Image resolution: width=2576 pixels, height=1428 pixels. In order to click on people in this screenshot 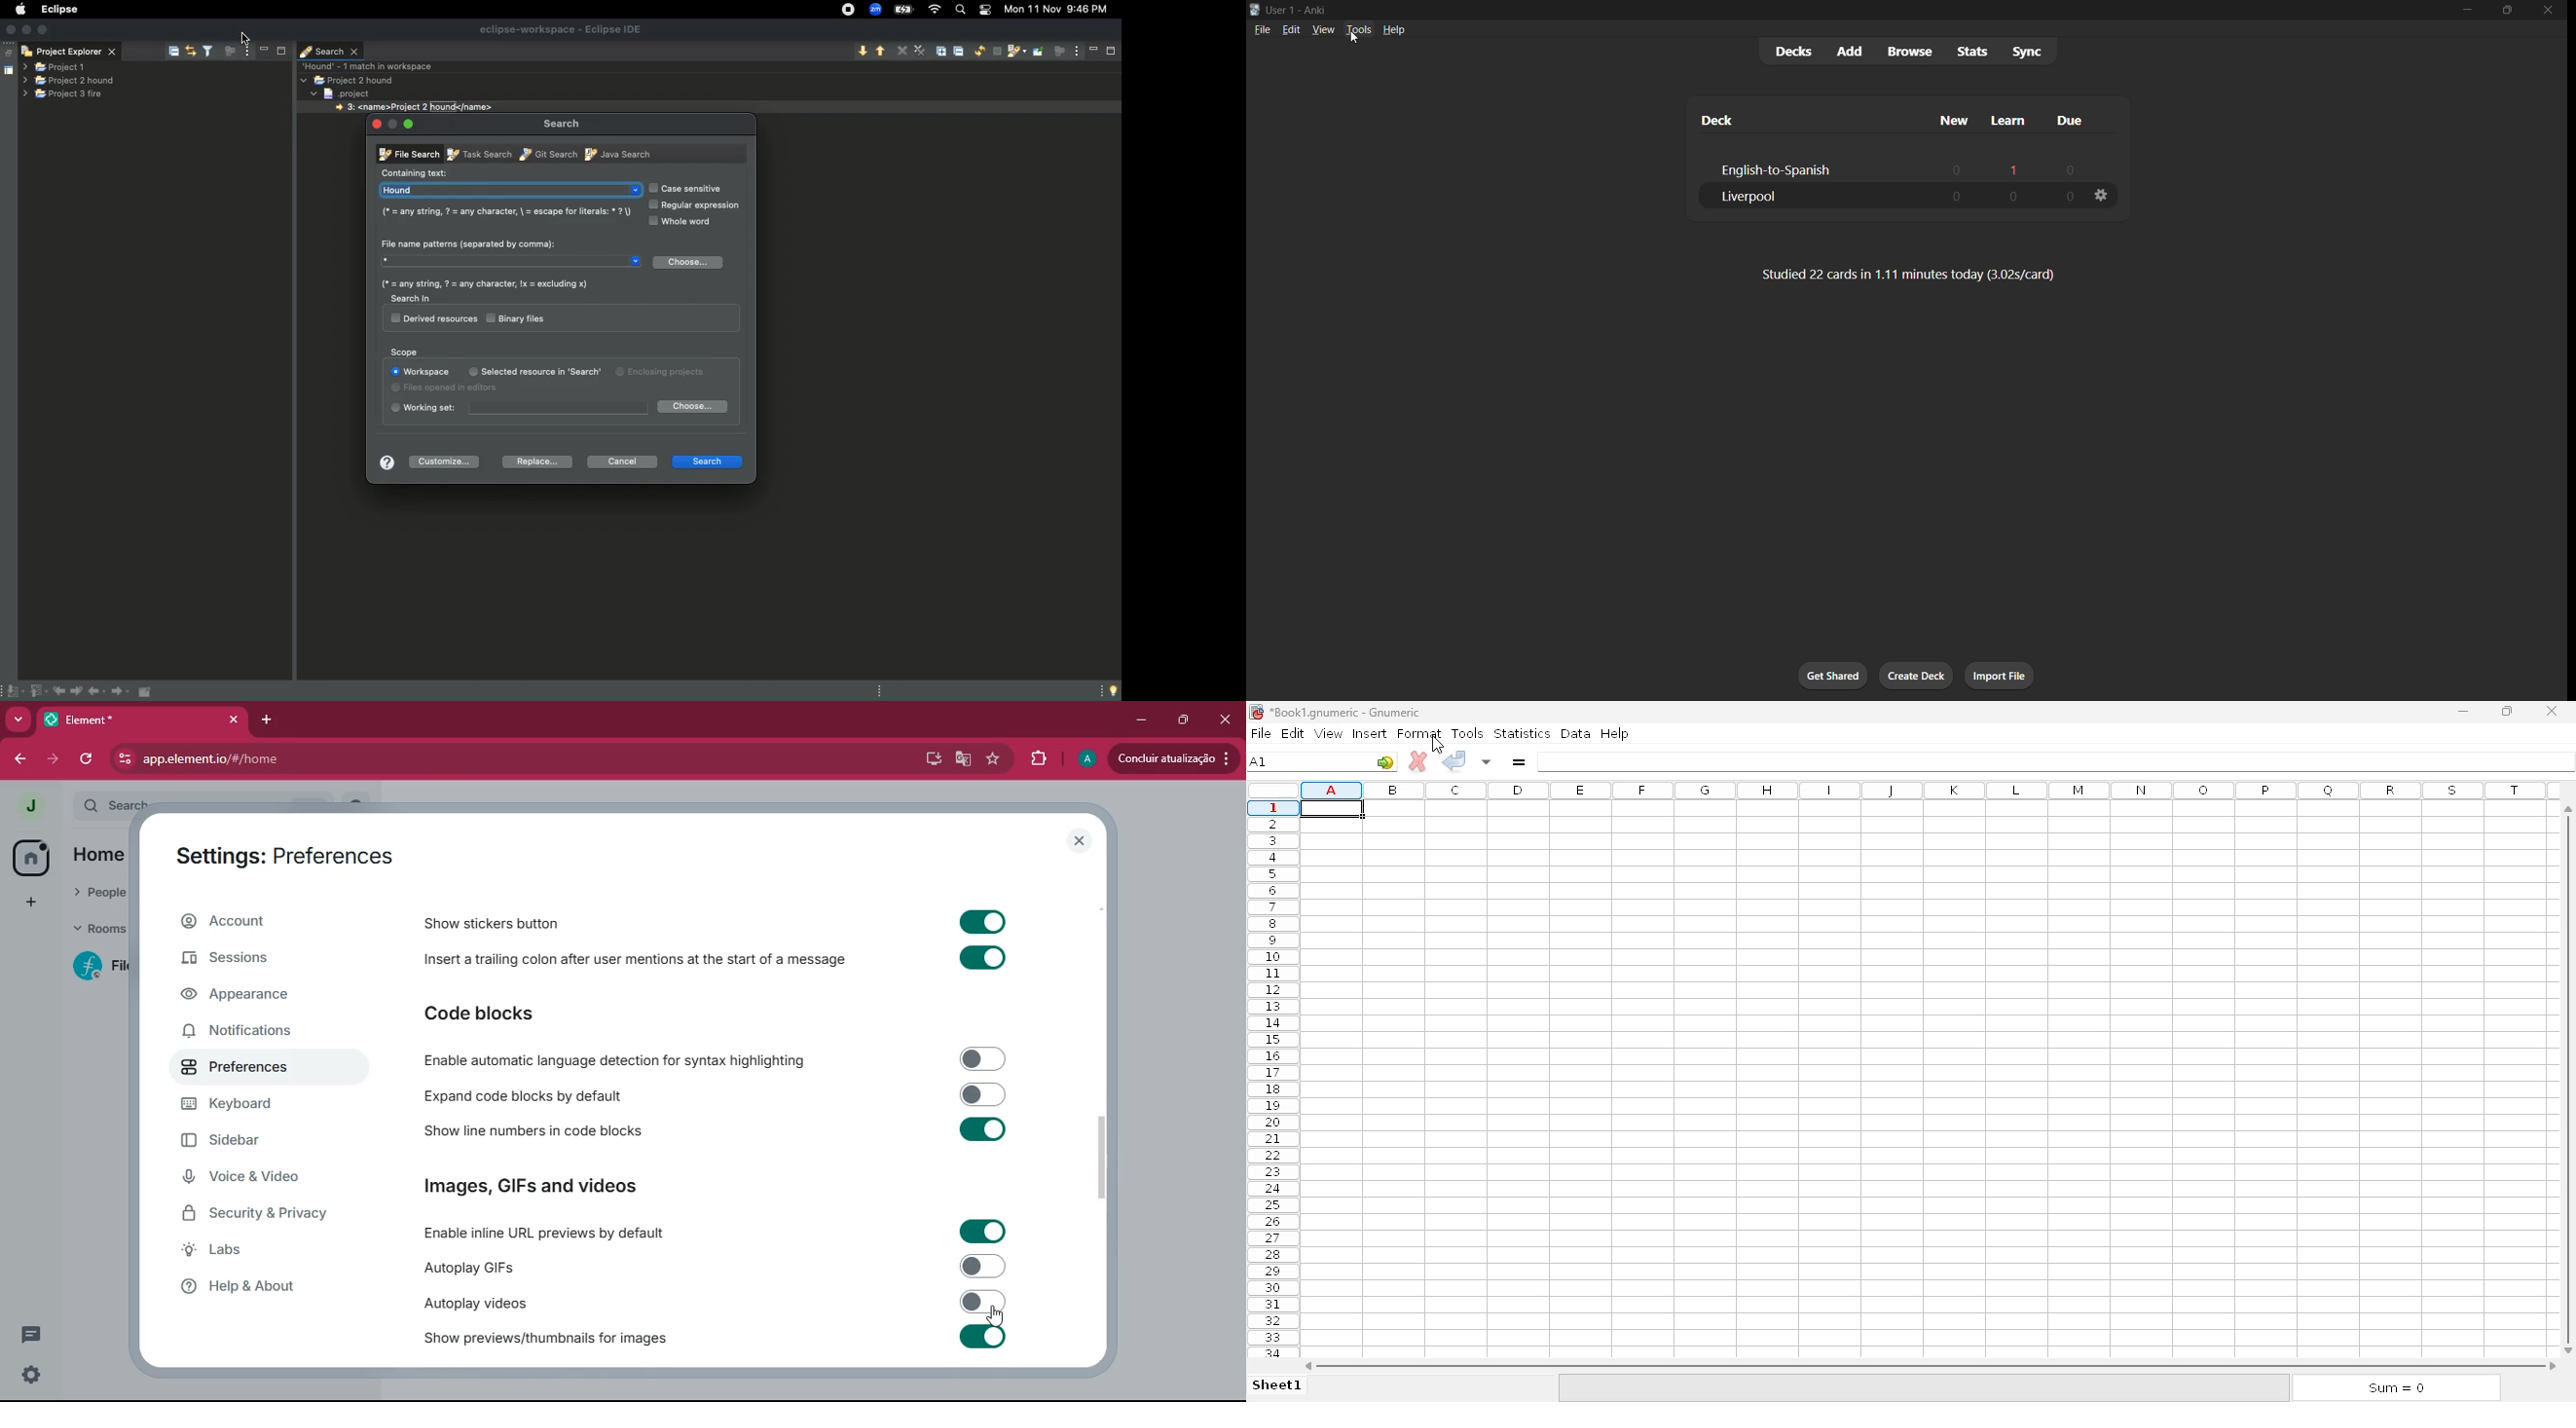, I will do `click(100, 894)`.